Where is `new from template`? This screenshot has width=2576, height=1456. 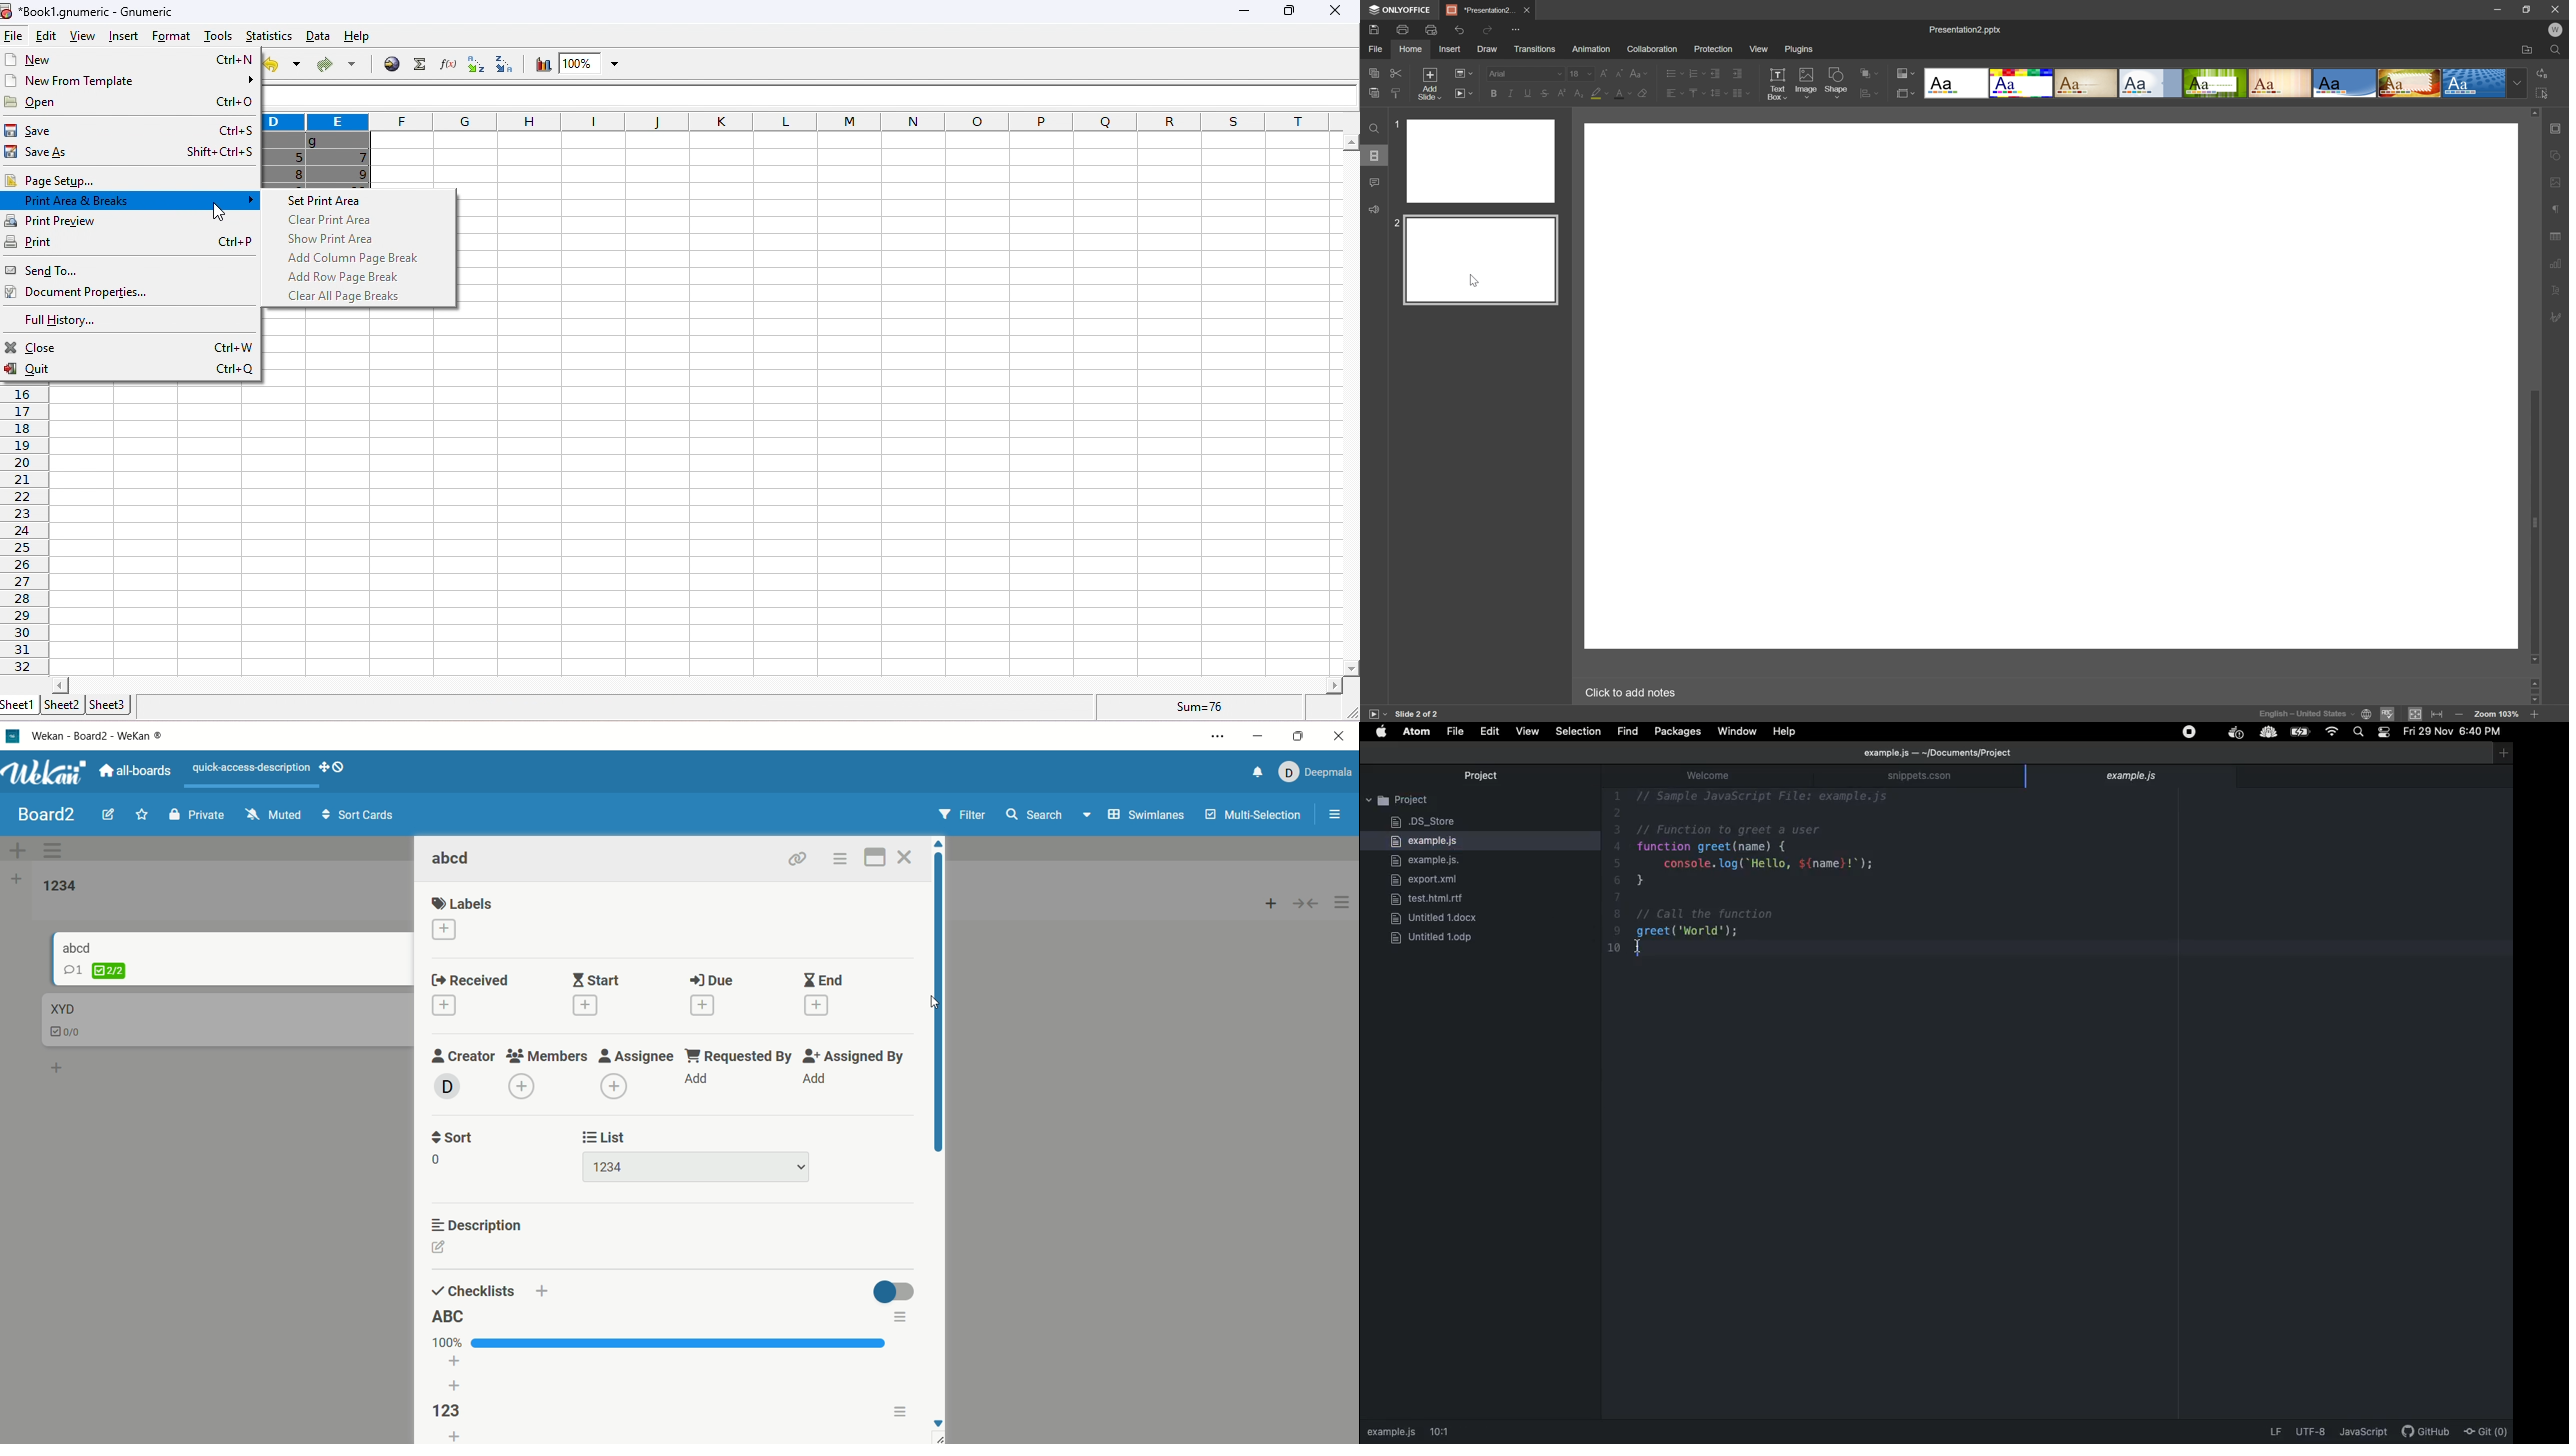 new from template is located at coordinates (130, 81).